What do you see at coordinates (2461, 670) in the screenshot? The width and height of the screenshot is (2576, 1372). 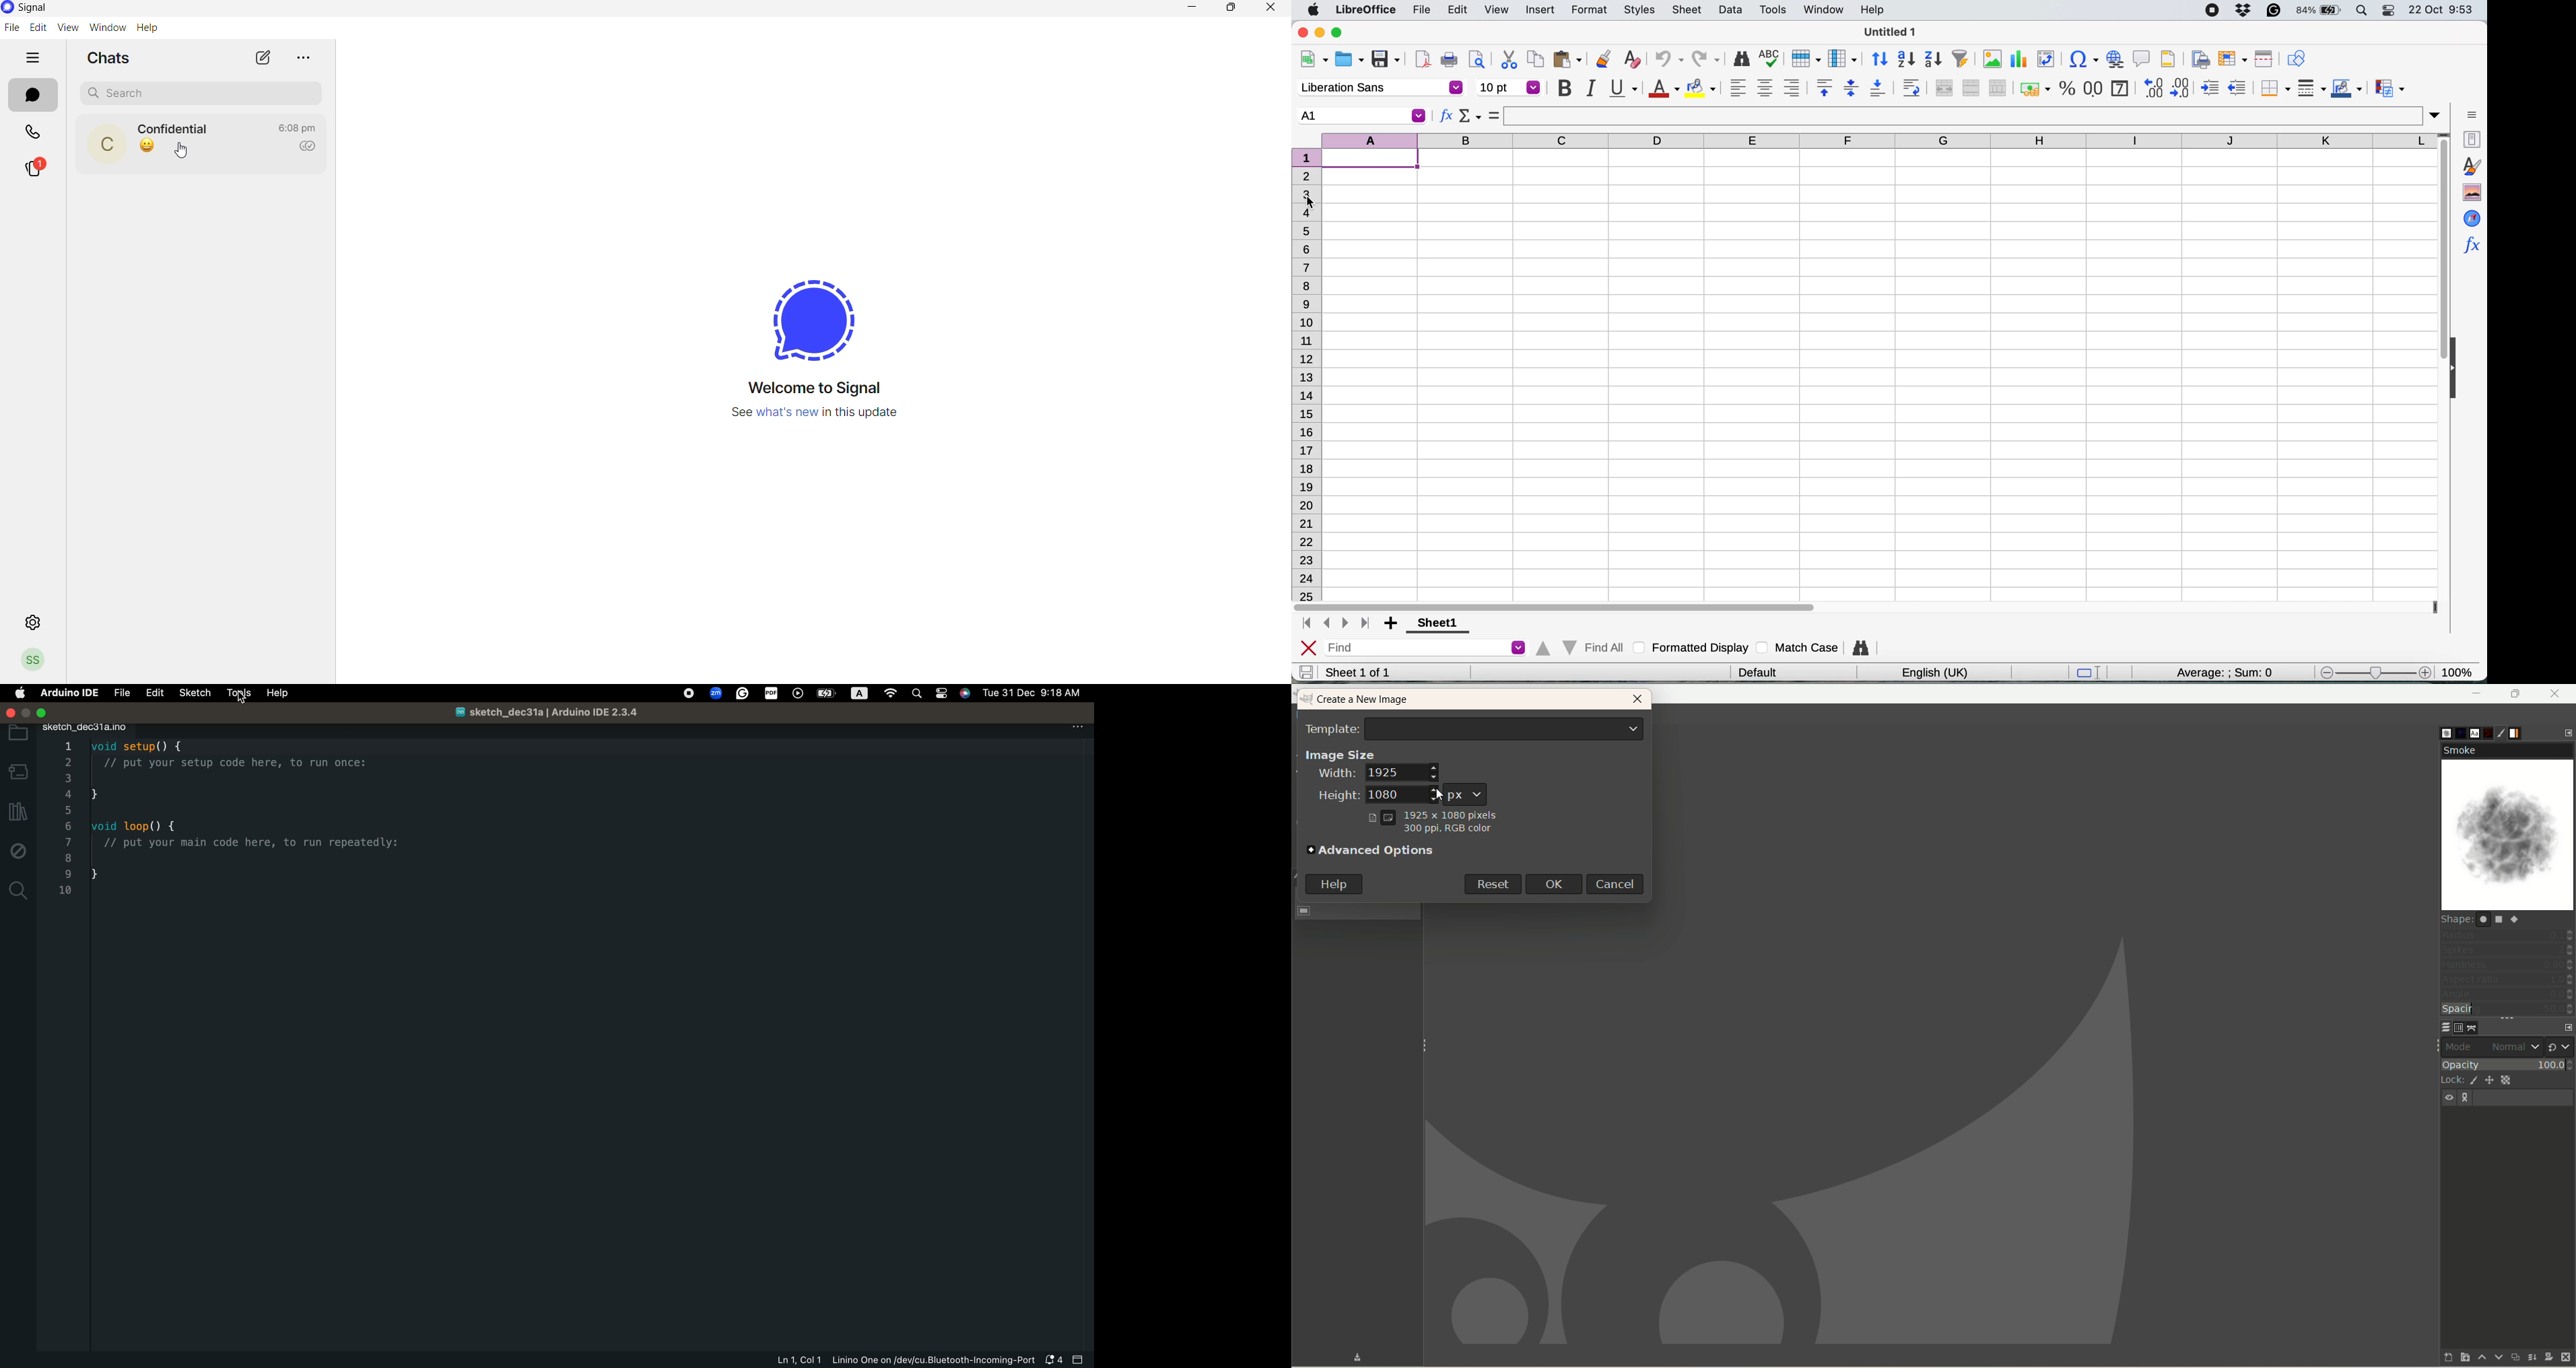 I see `100%` at bounding box center [2461, 670].